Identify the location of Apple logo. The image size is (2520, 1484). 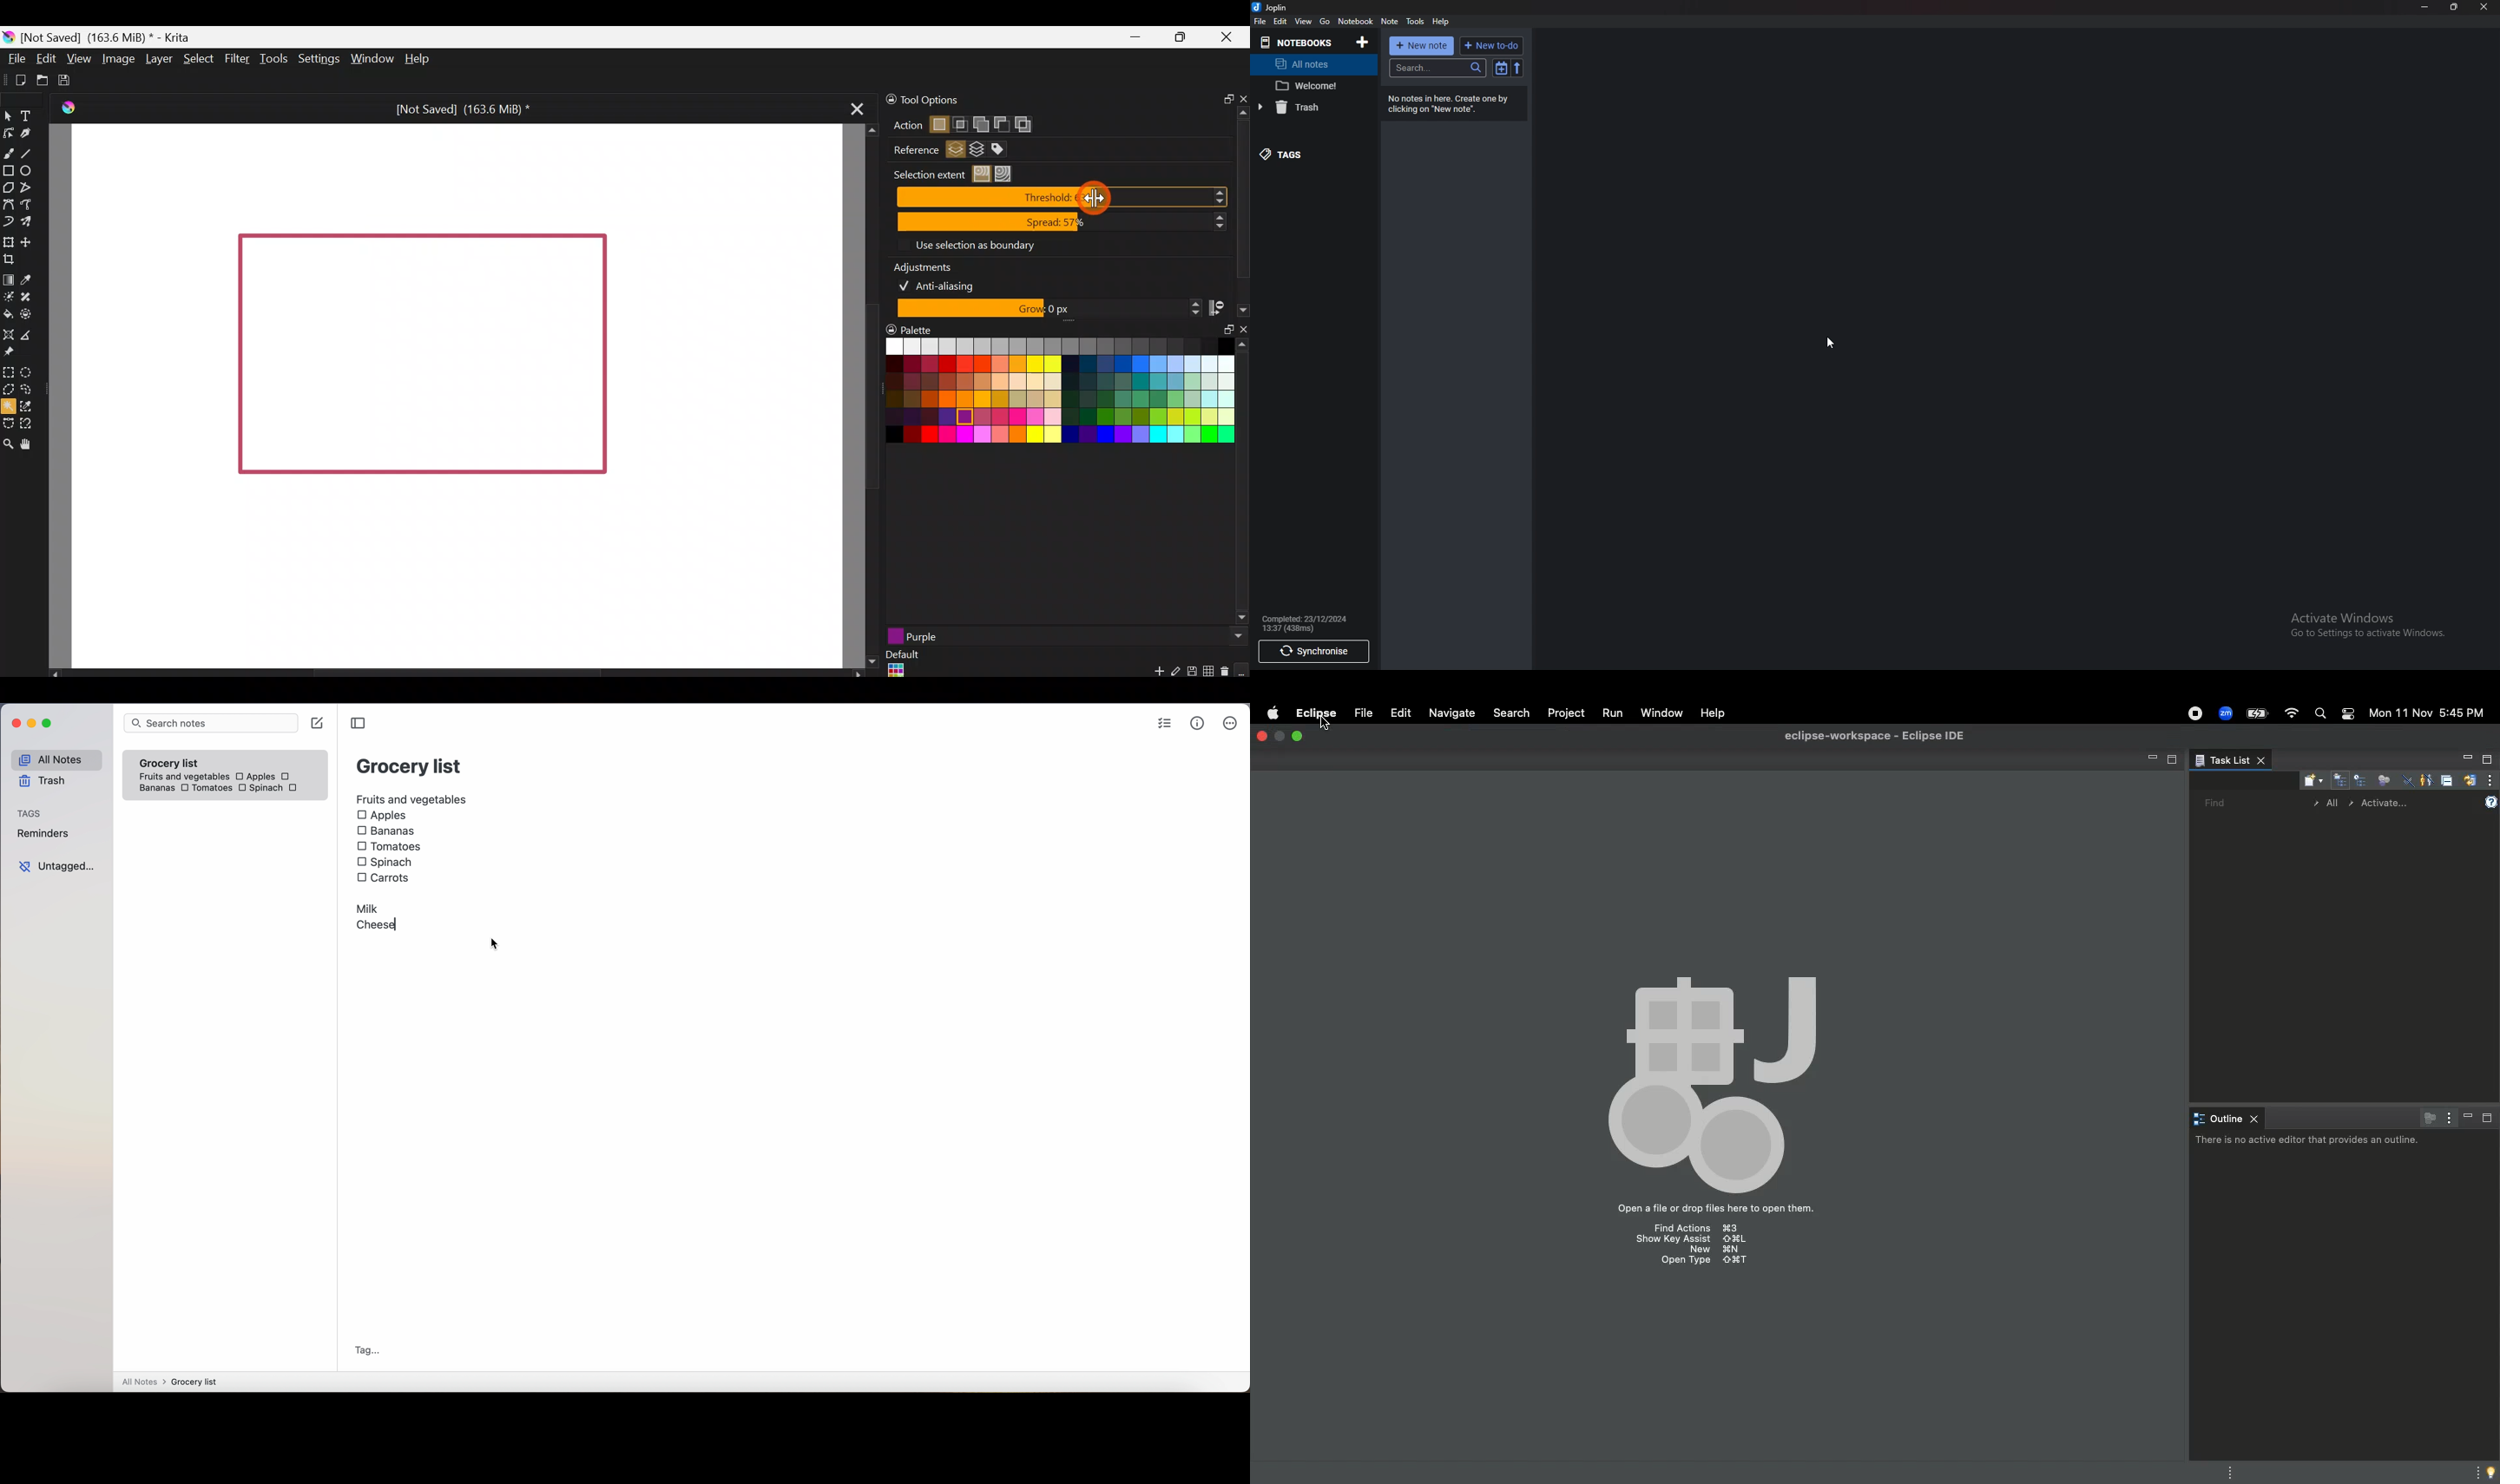
(1273, 713).